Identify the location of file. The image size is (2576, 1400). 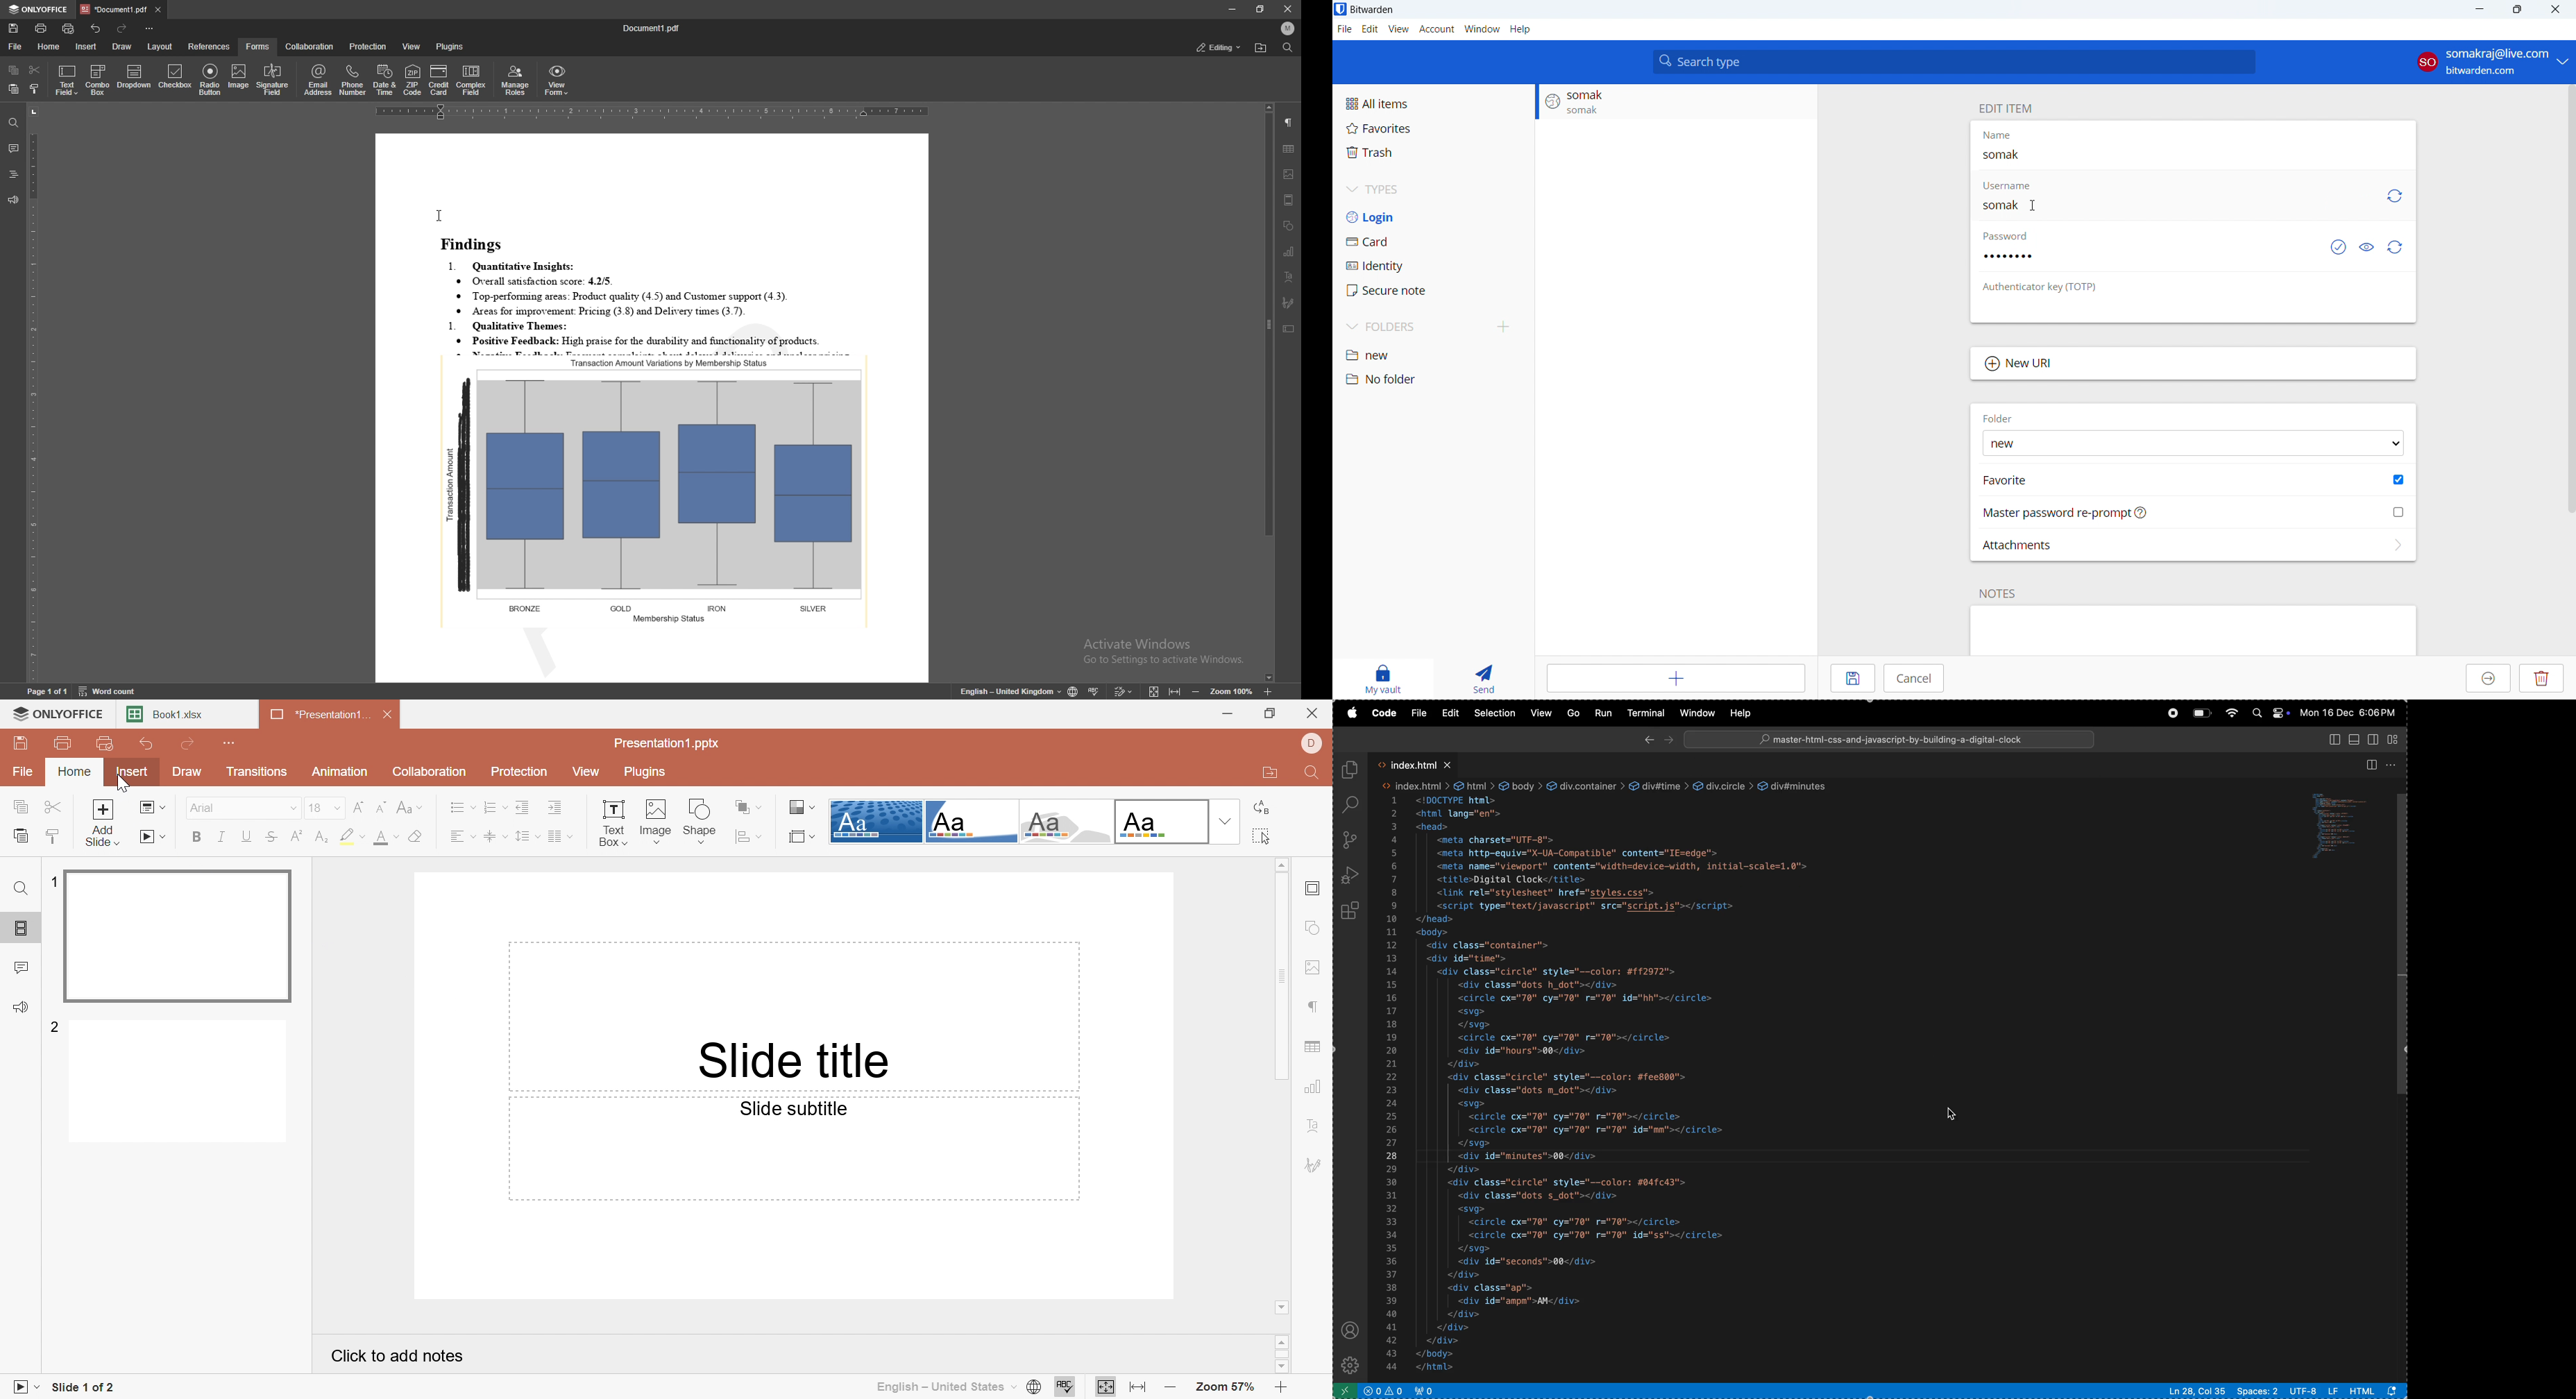
(1418, 712).